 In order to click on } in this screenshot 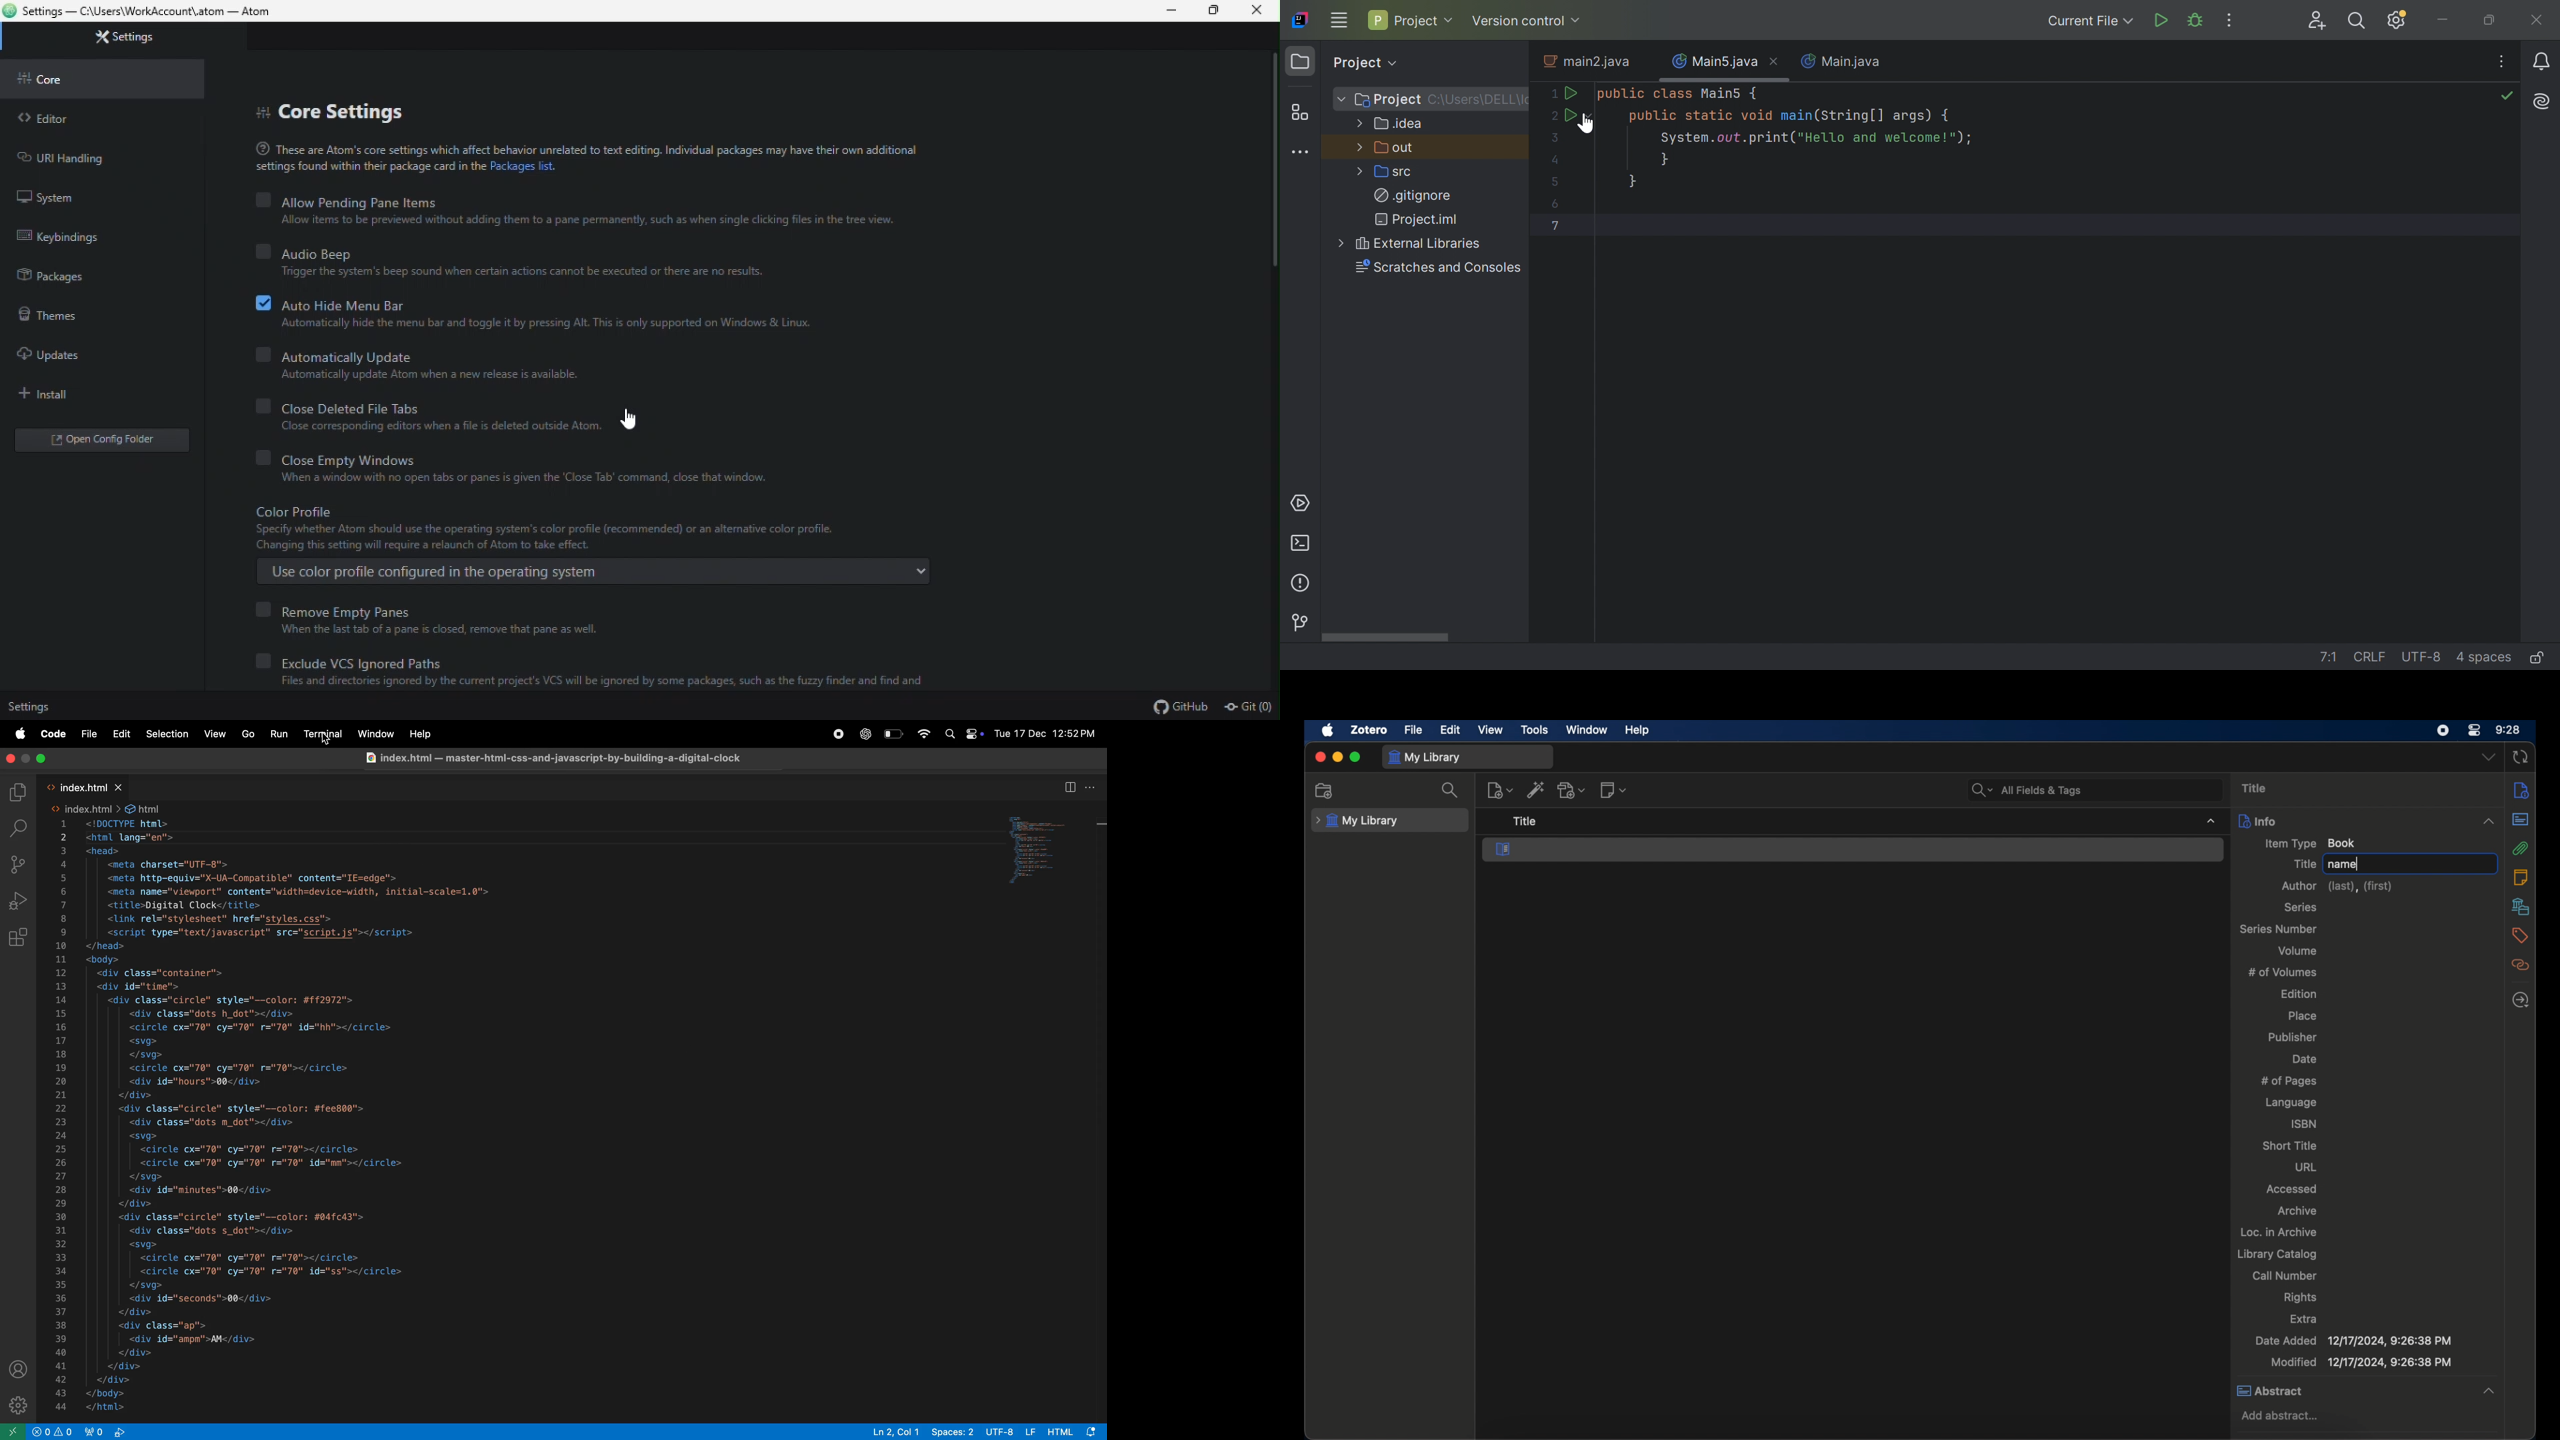, I will do `click(1666, 159)`.